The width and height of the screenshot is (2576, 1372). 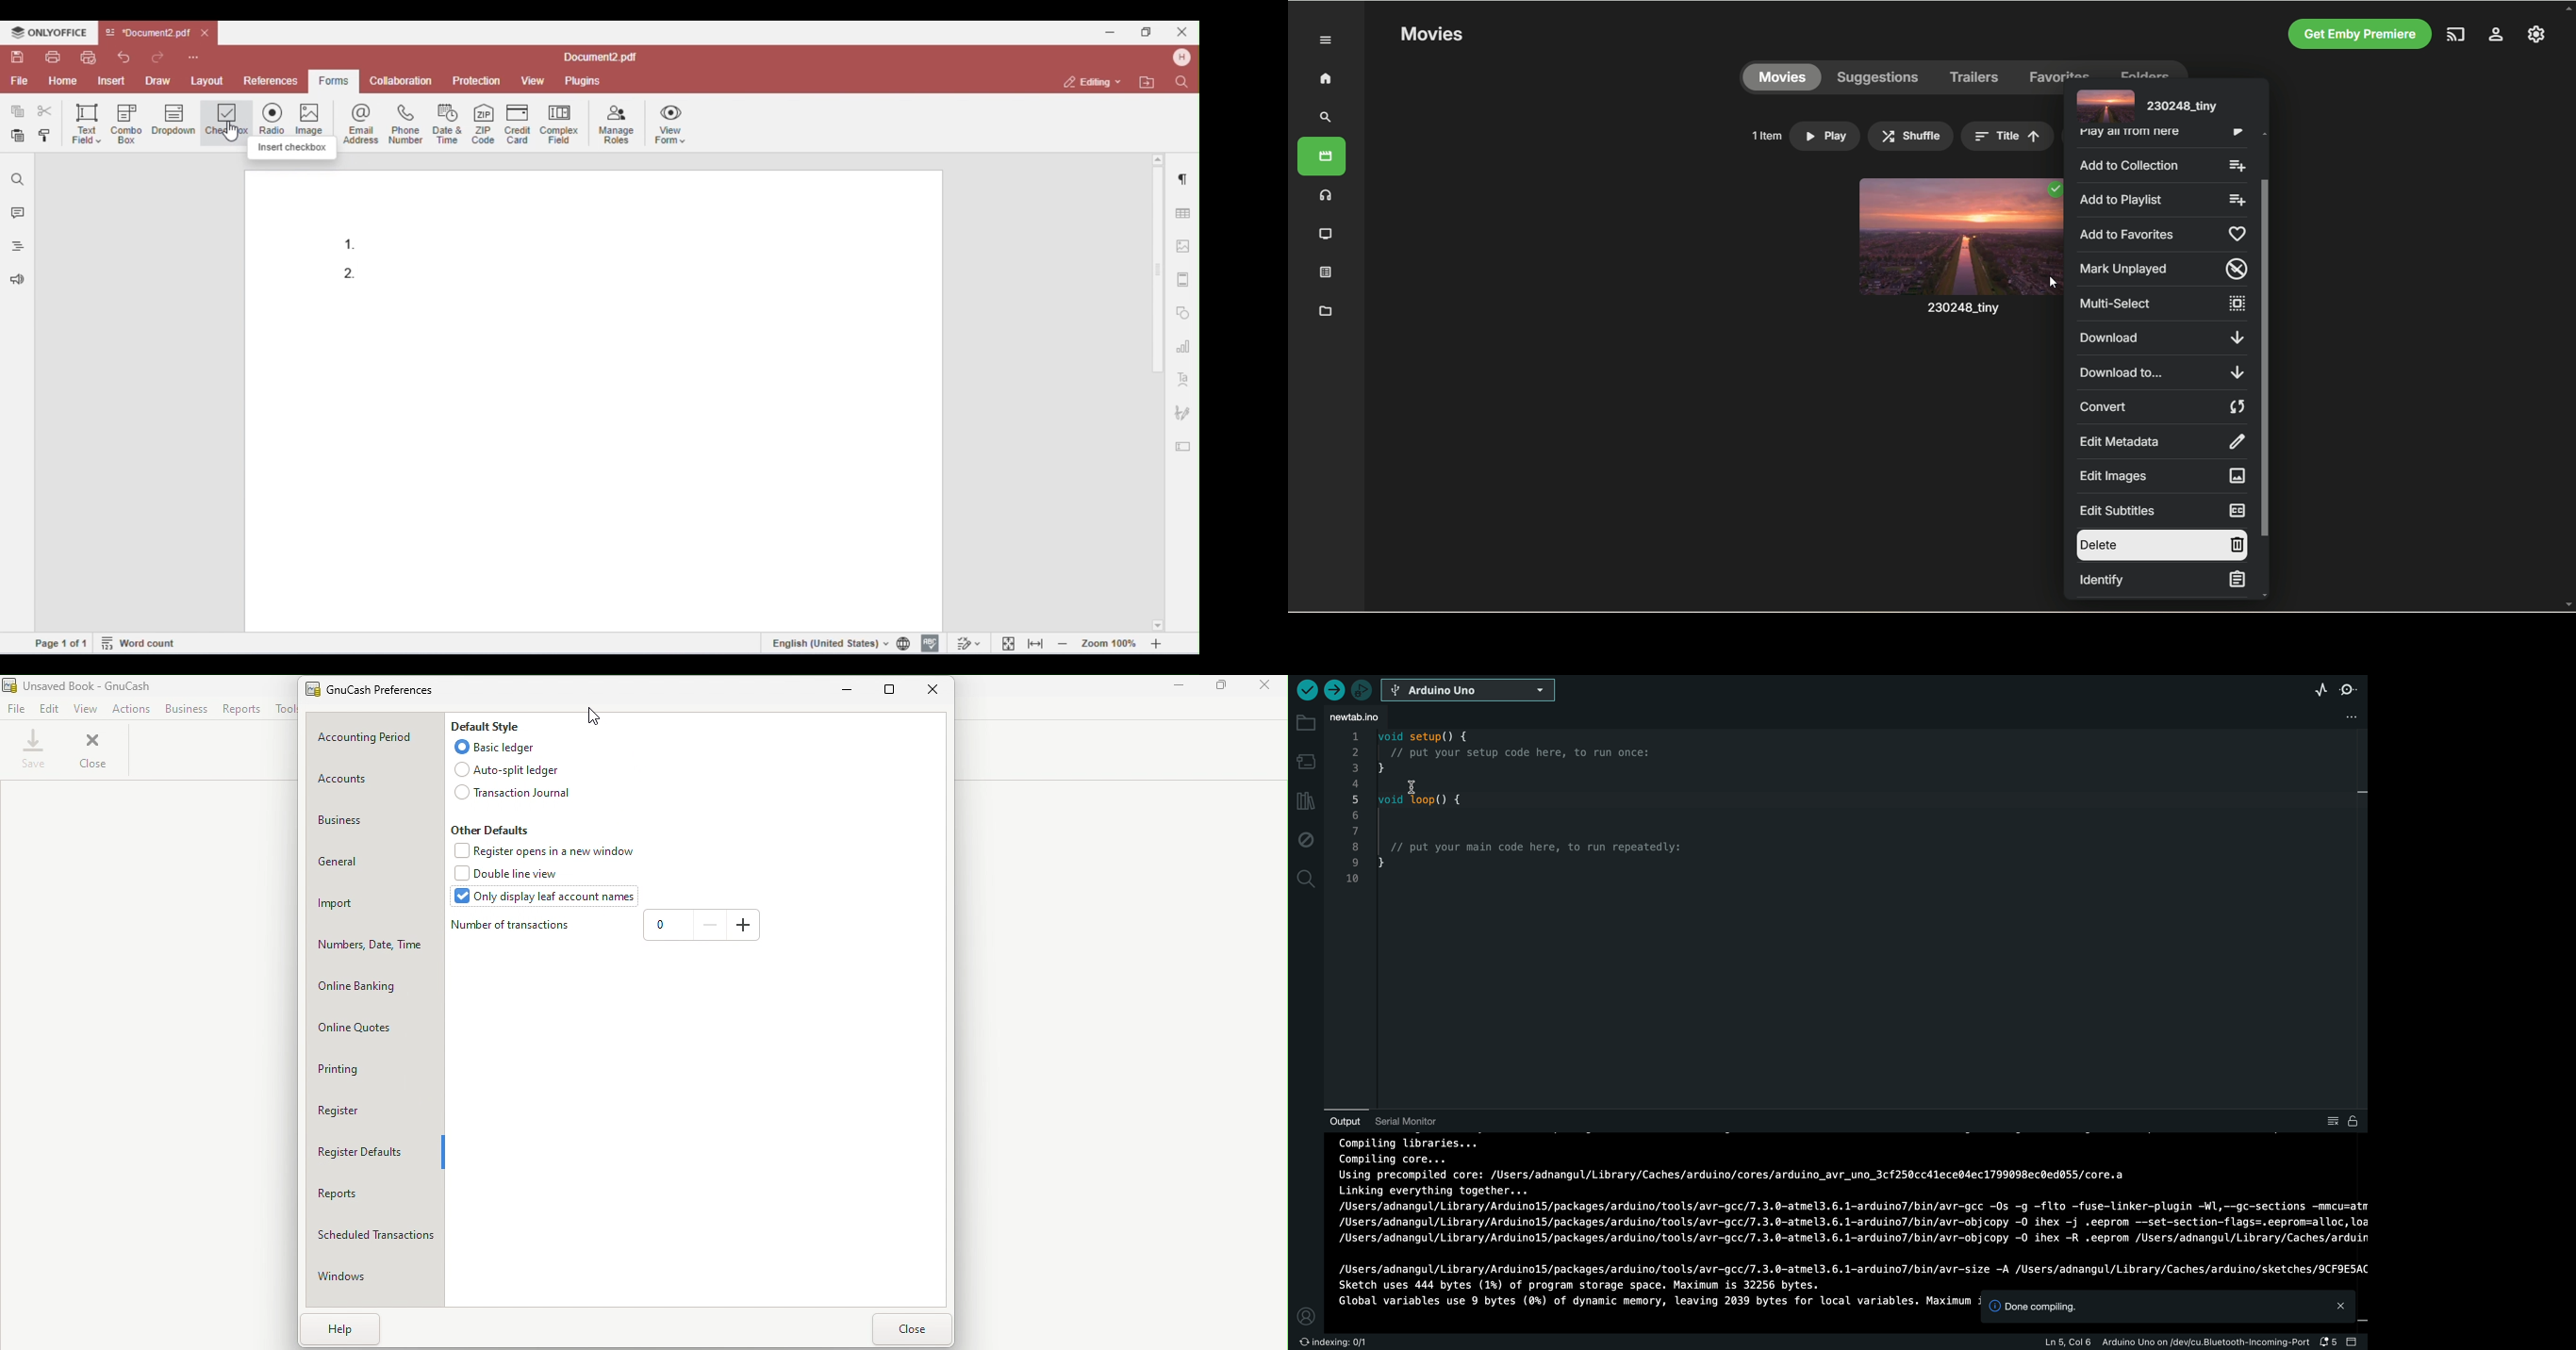 I want to click on Printing, so click(x=373, y=1070).